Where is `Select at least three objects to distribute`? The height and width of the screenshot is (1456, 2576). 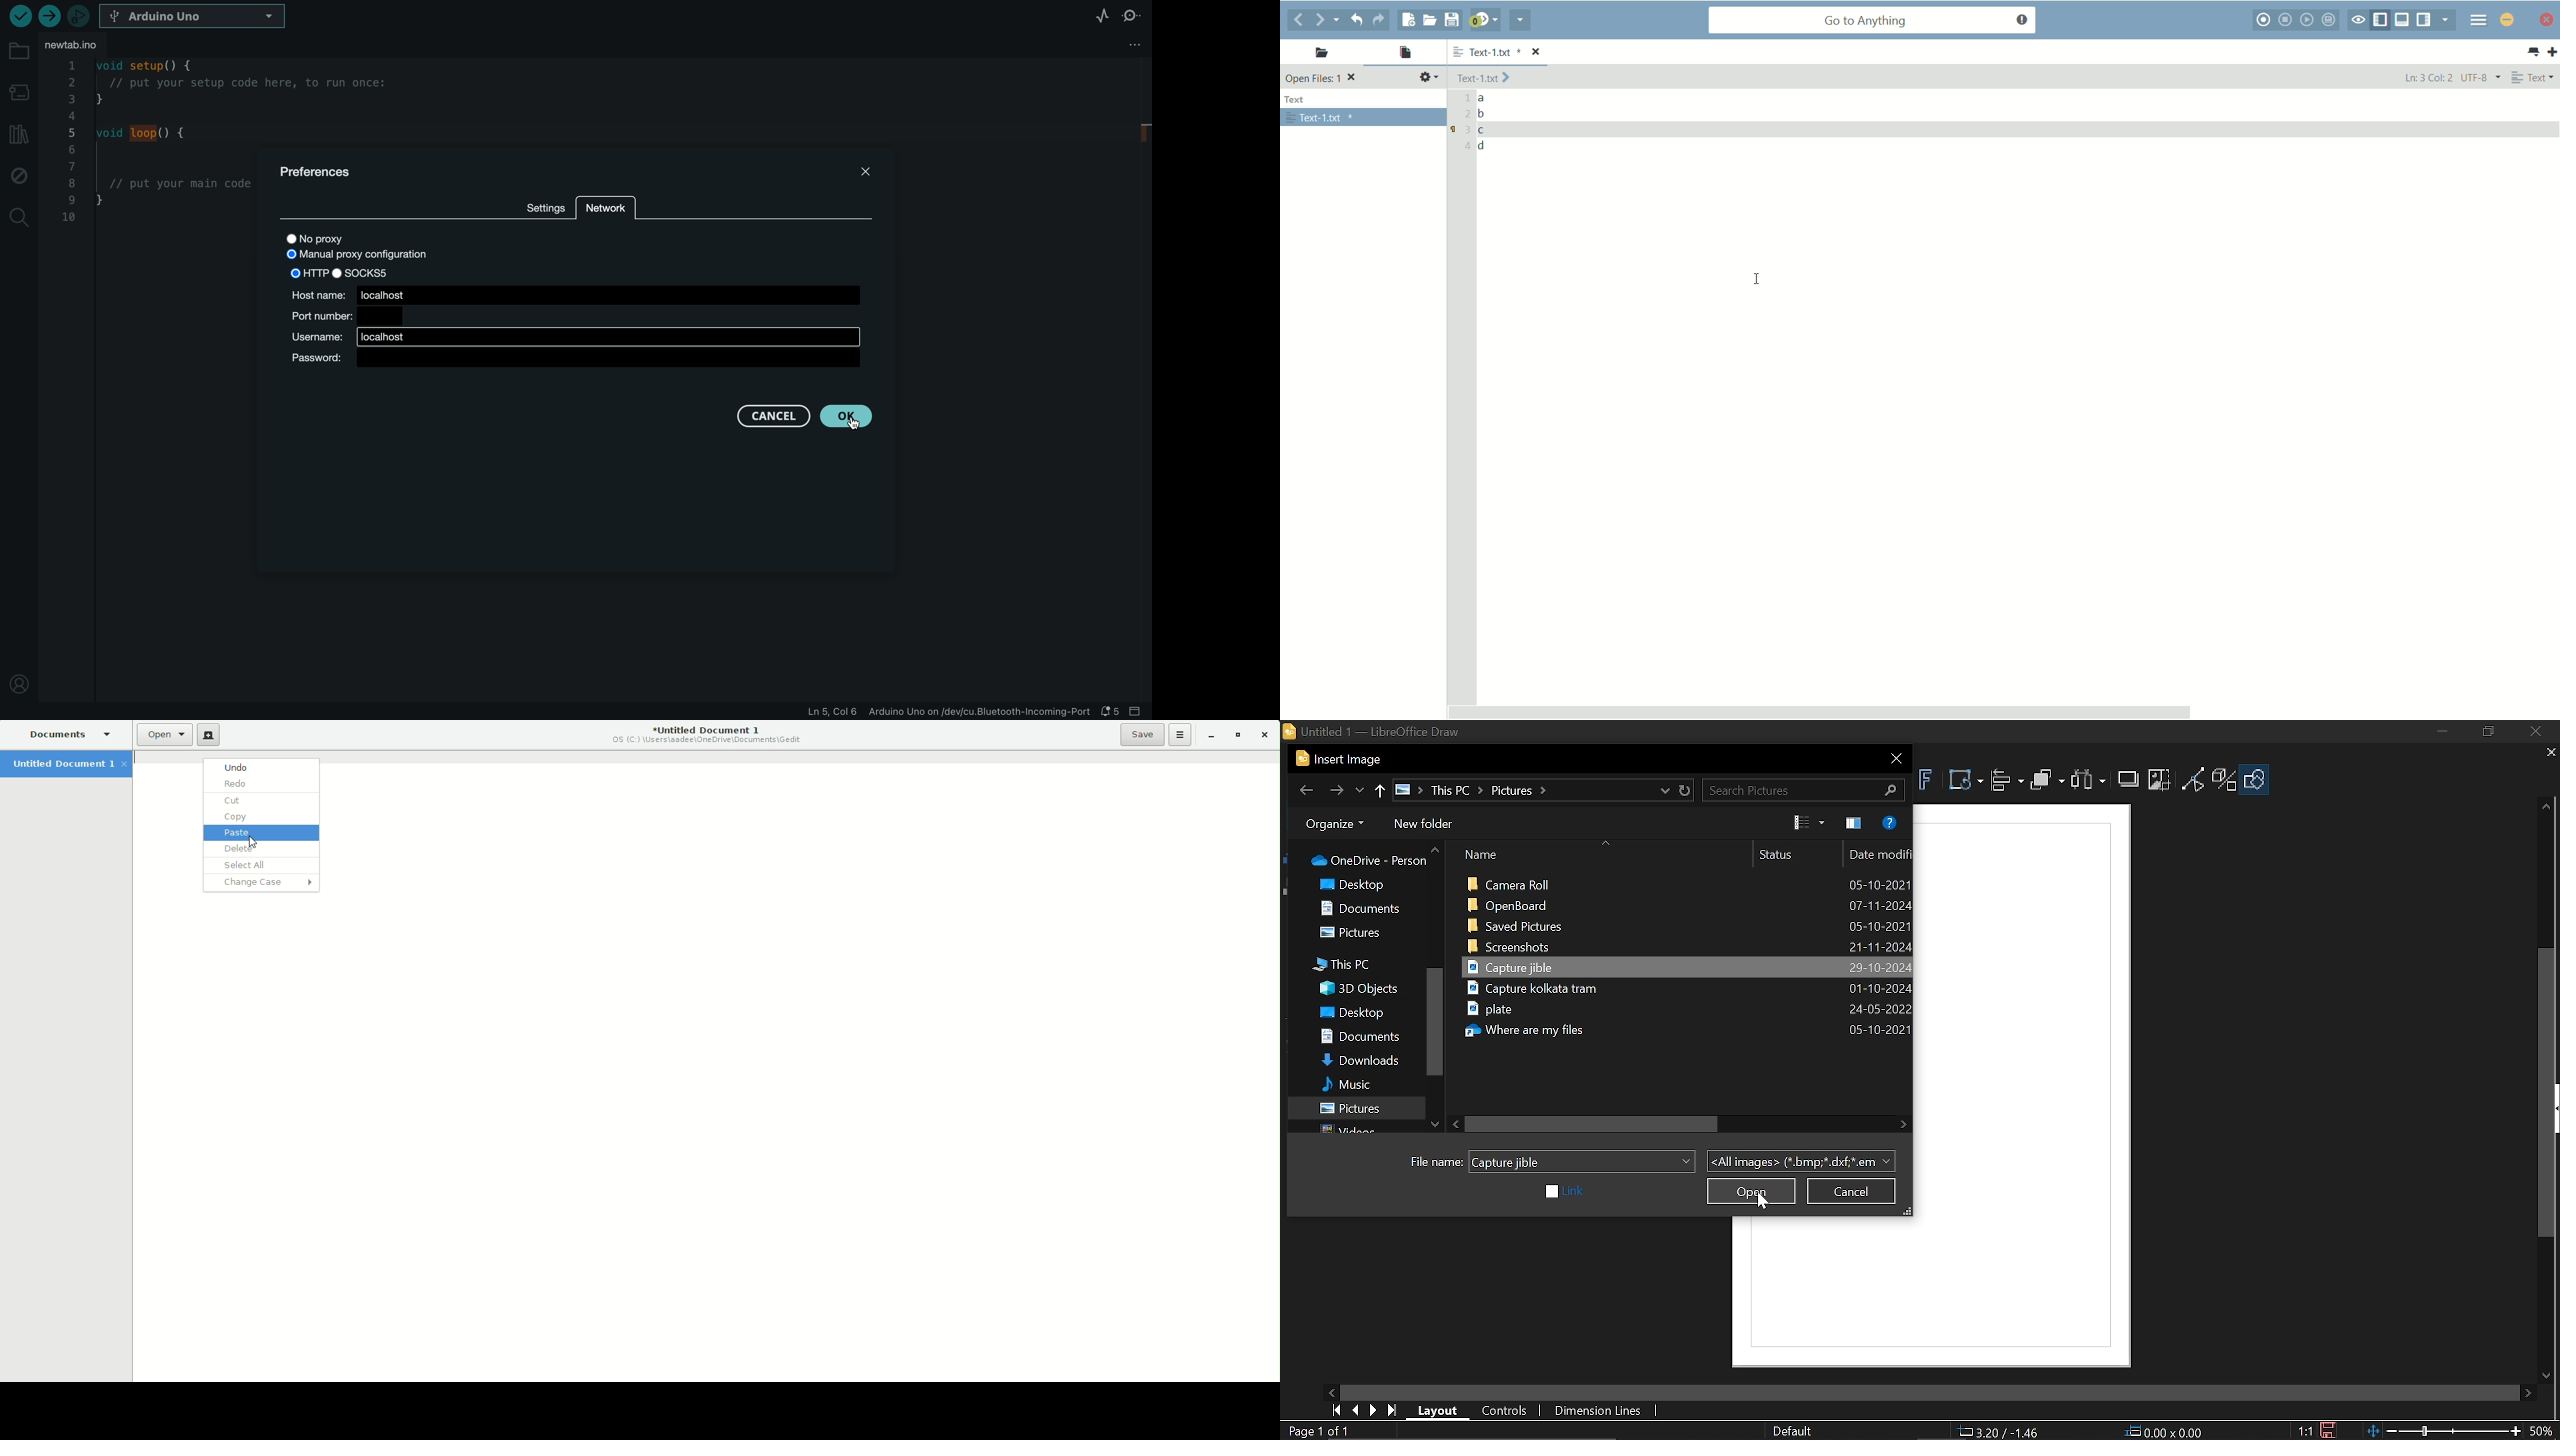
Select at least three objects to distribute is located at coordinates (2091, 782).